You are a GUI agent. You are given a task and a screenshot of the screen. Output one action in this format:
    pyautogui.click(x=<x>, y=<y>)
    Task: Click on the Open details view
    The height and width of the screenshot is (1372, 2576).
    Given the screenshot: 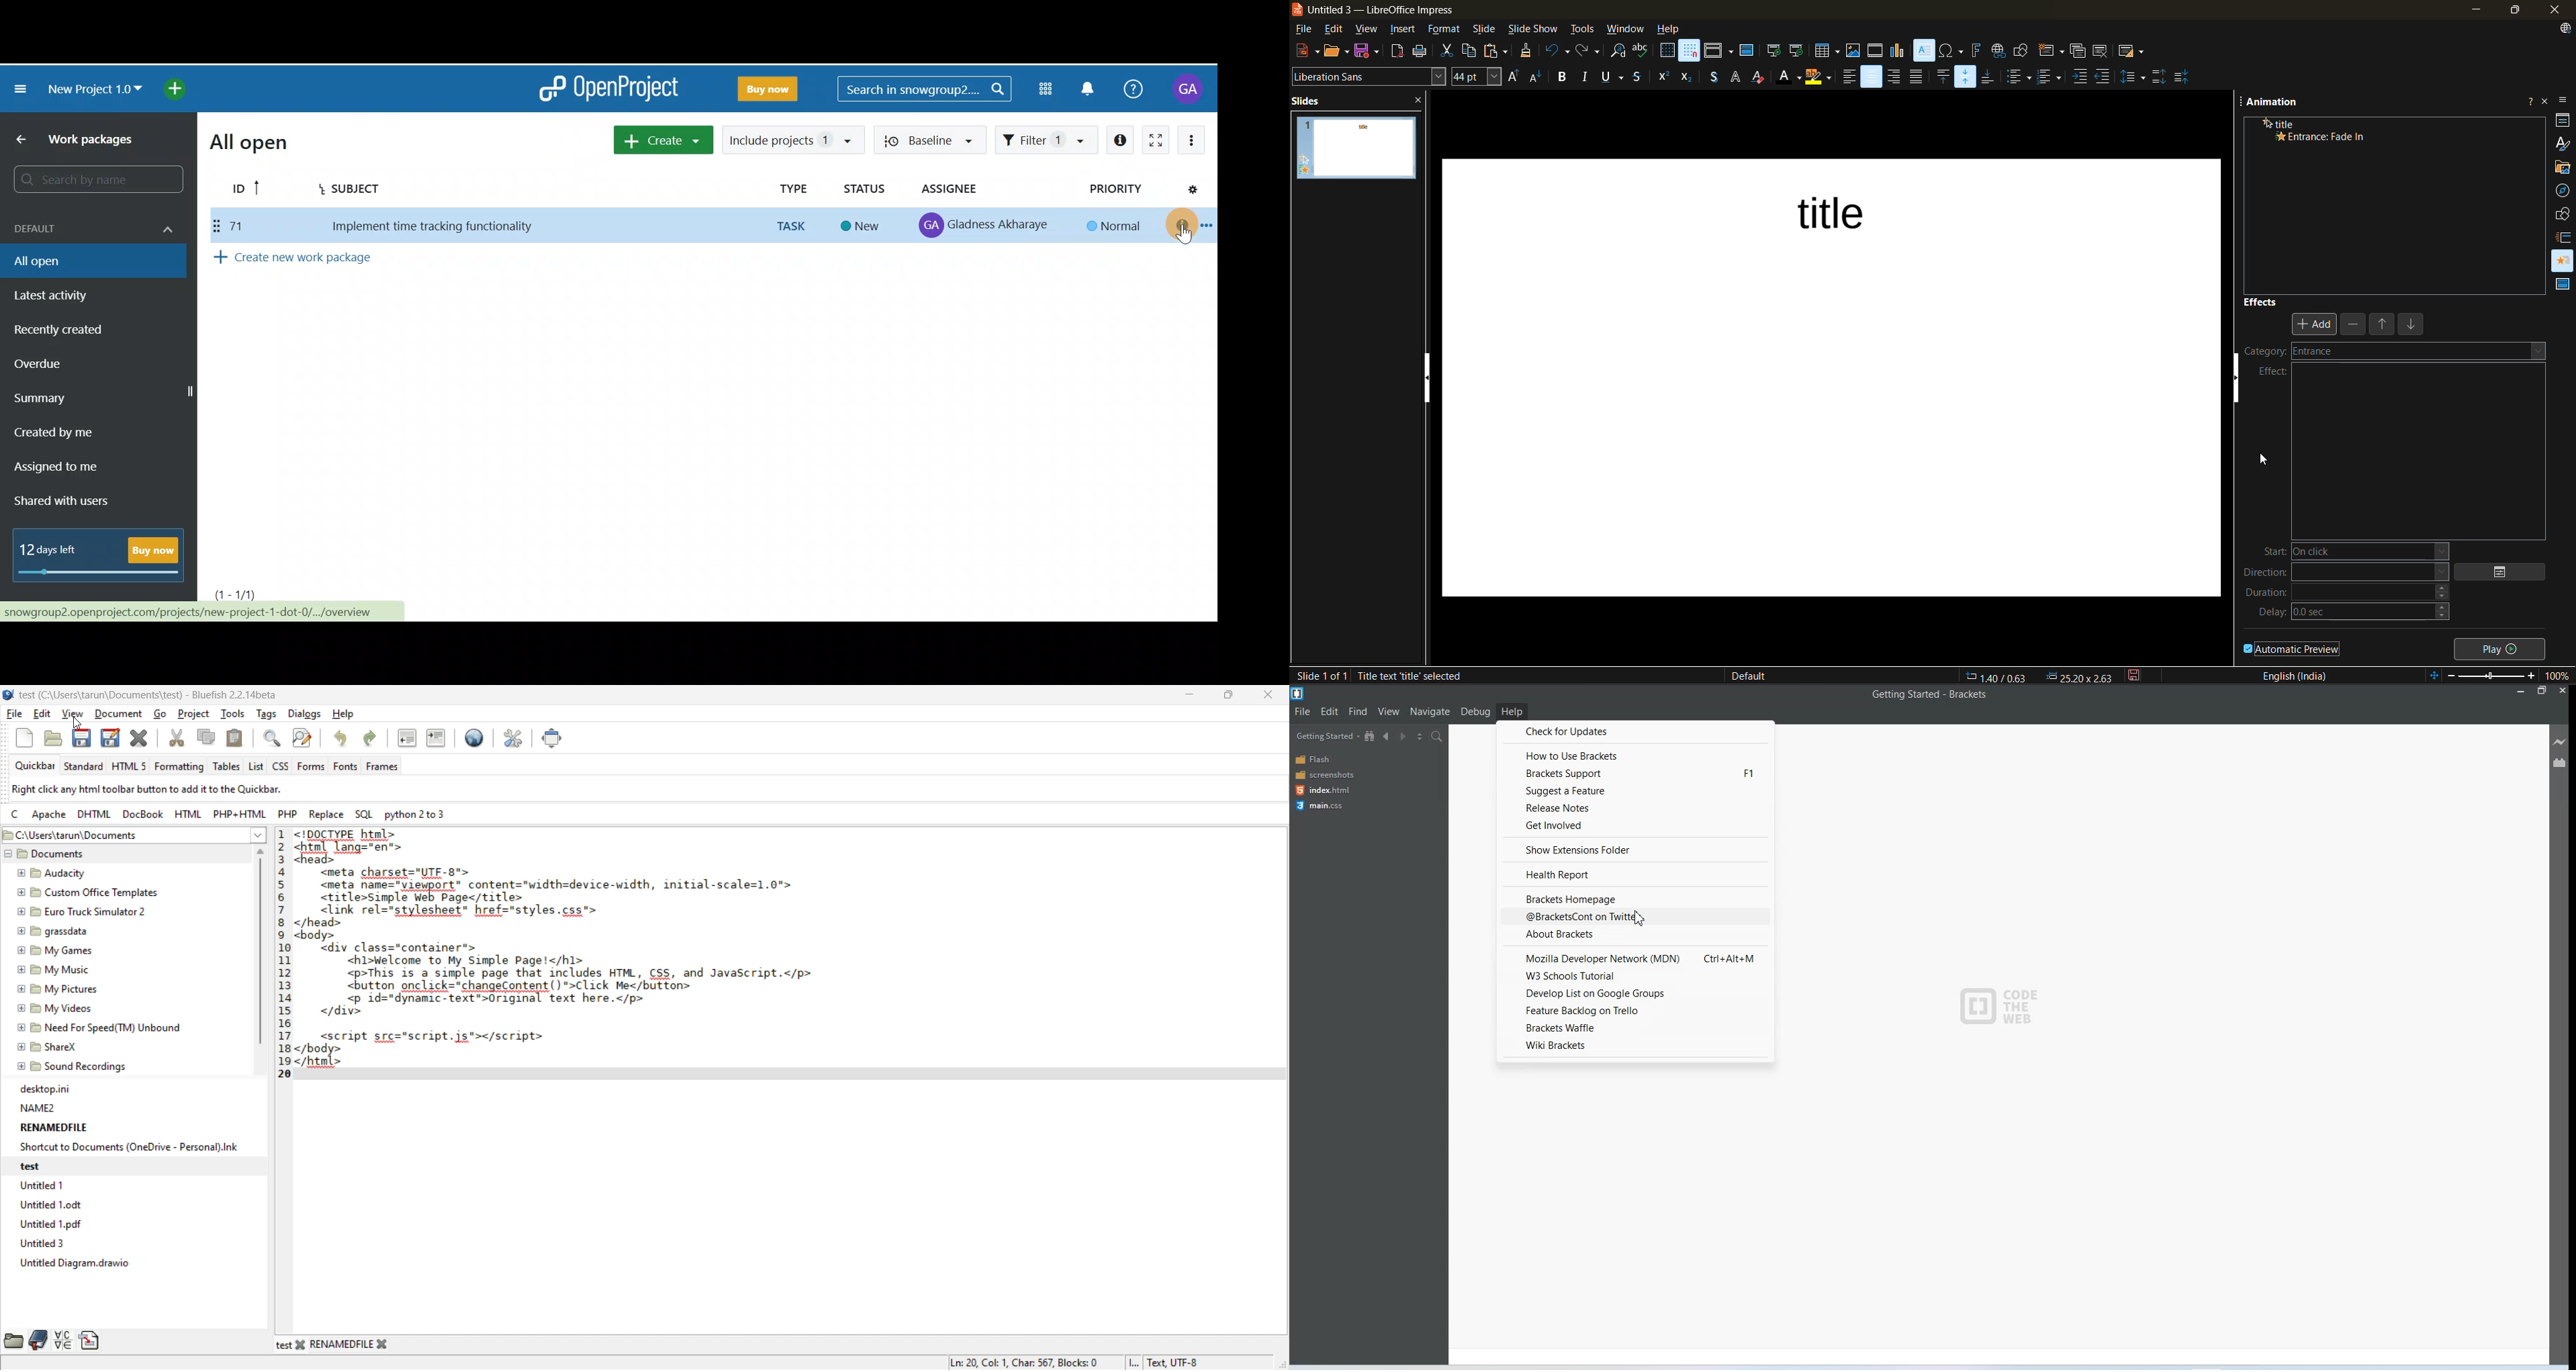 What is the action you would take?
    pyautogui.click(x=1178, y=225)
    